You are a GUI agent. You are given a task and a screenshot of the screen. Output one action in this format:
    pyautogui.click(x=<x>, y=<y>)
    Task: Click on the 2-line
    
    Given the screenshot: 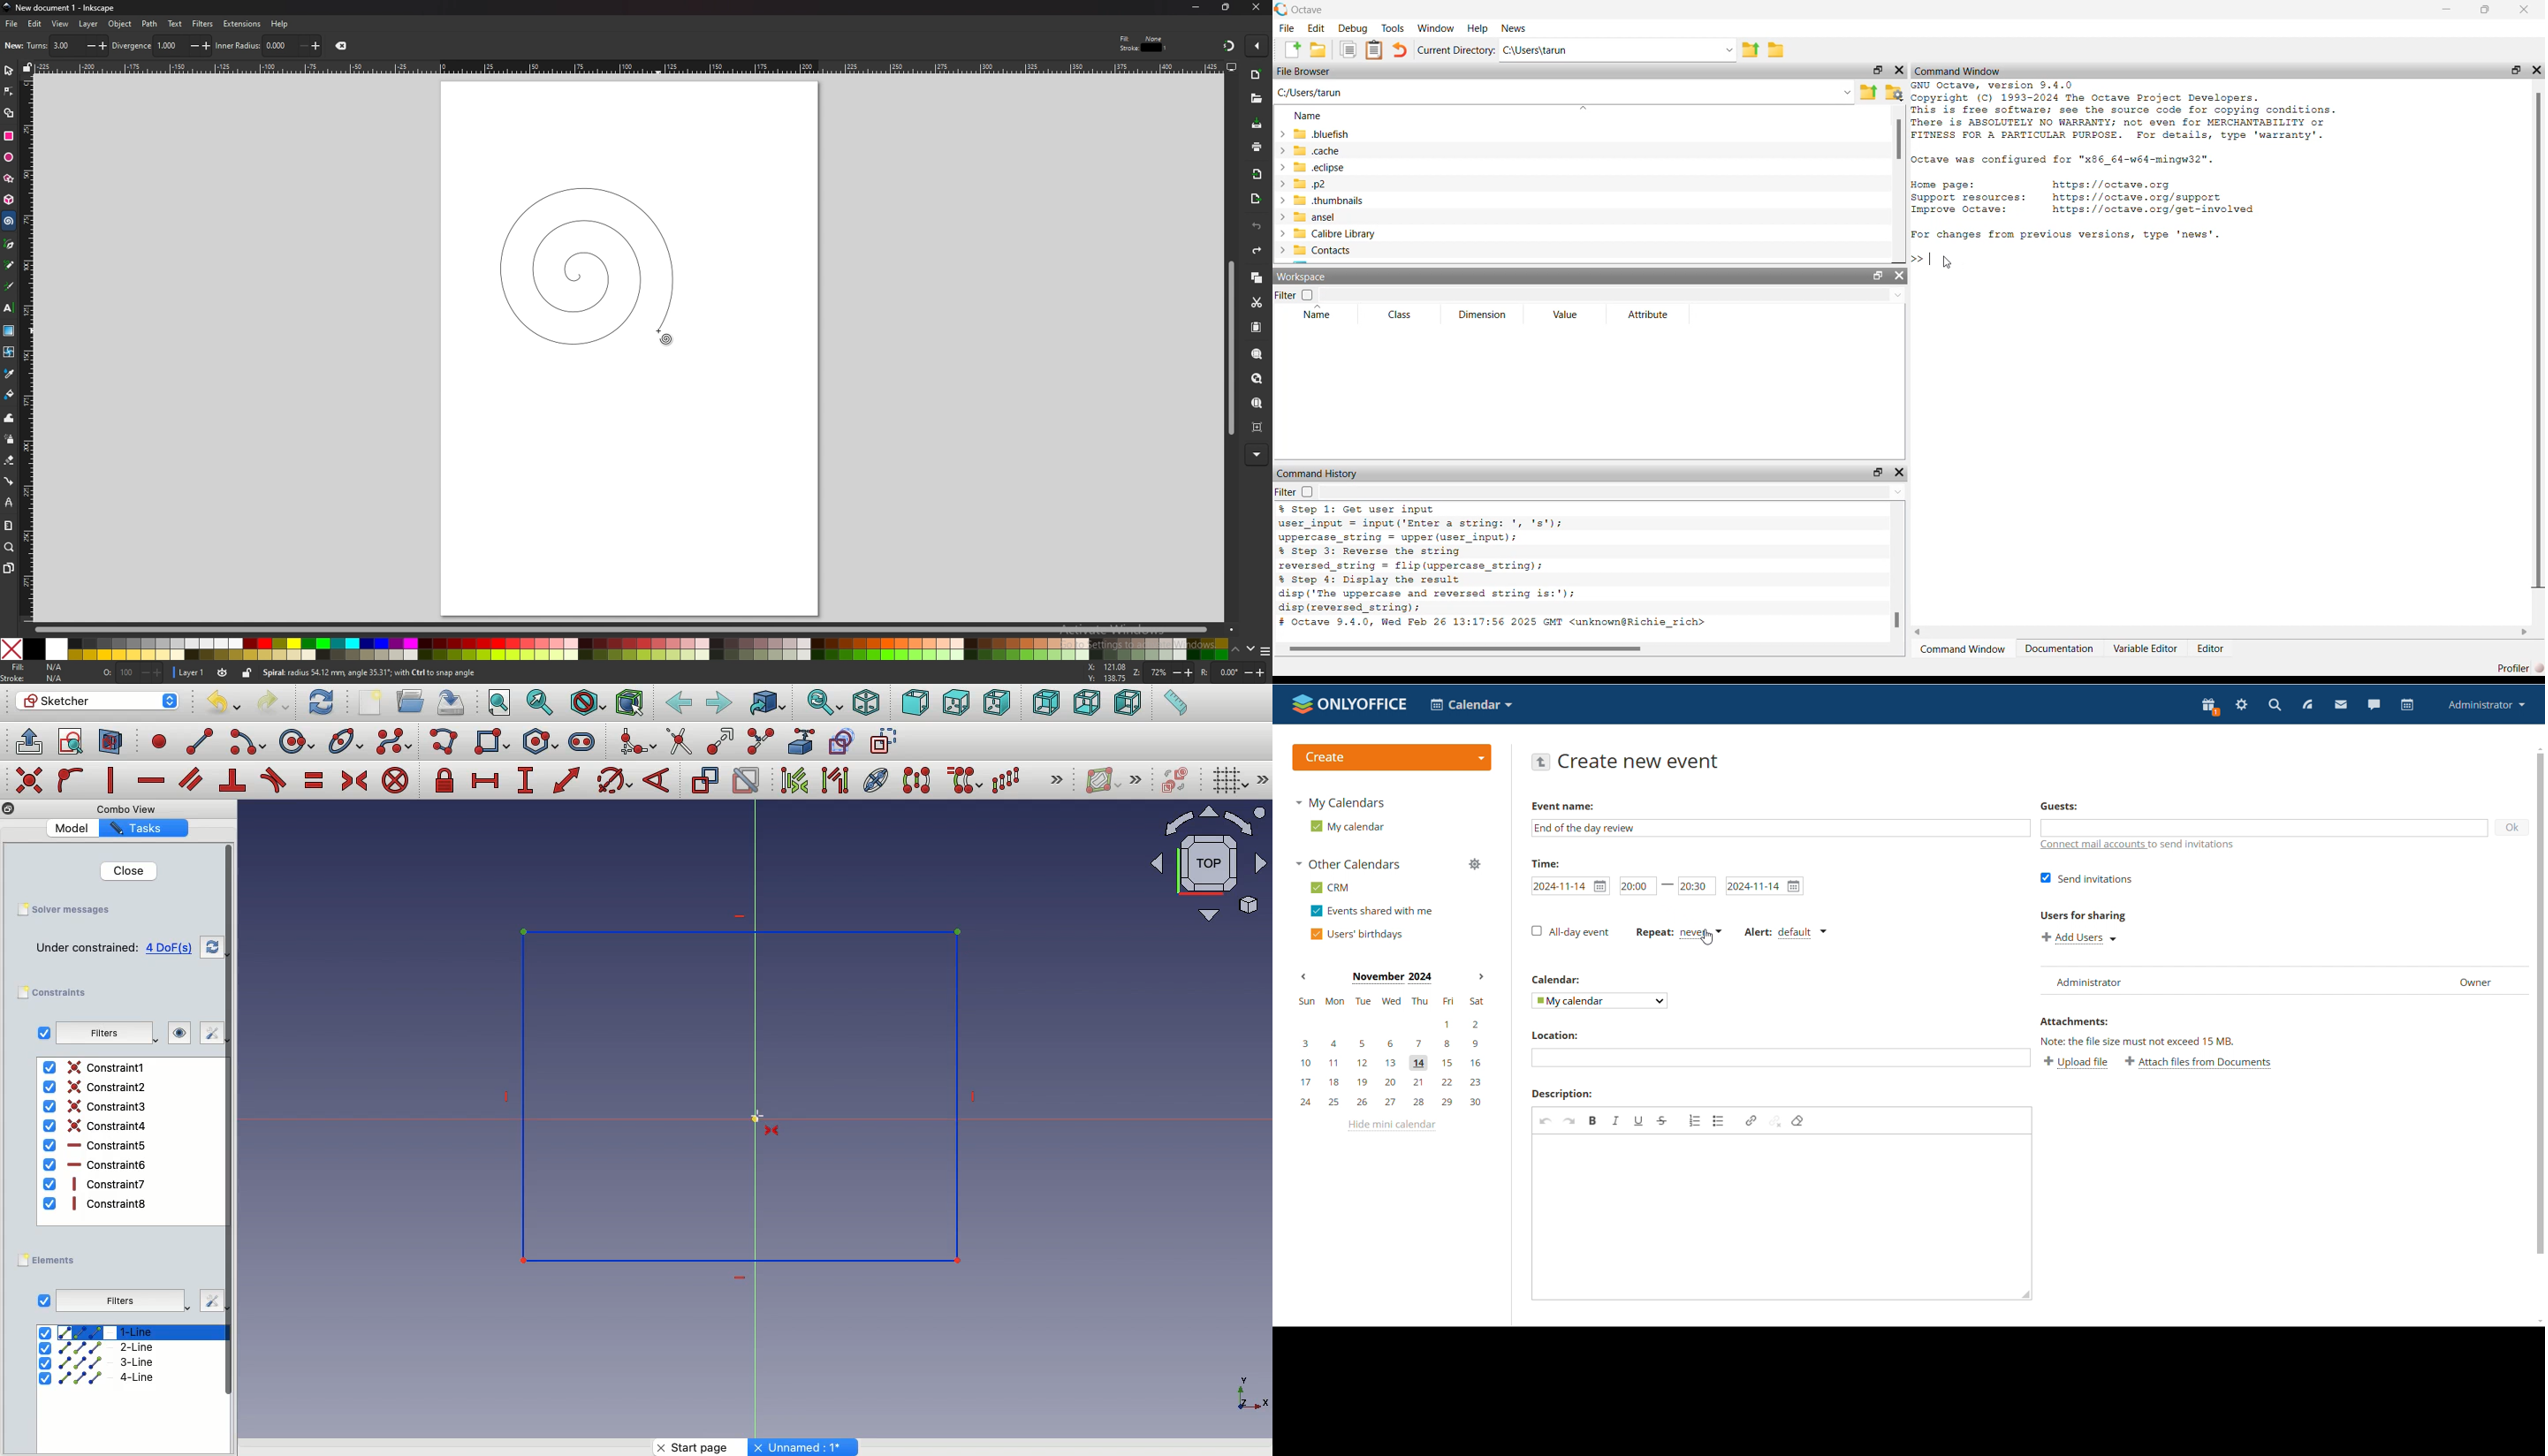 What is the action you would take?
    pyautogui.click(x=100, y=1348)
    